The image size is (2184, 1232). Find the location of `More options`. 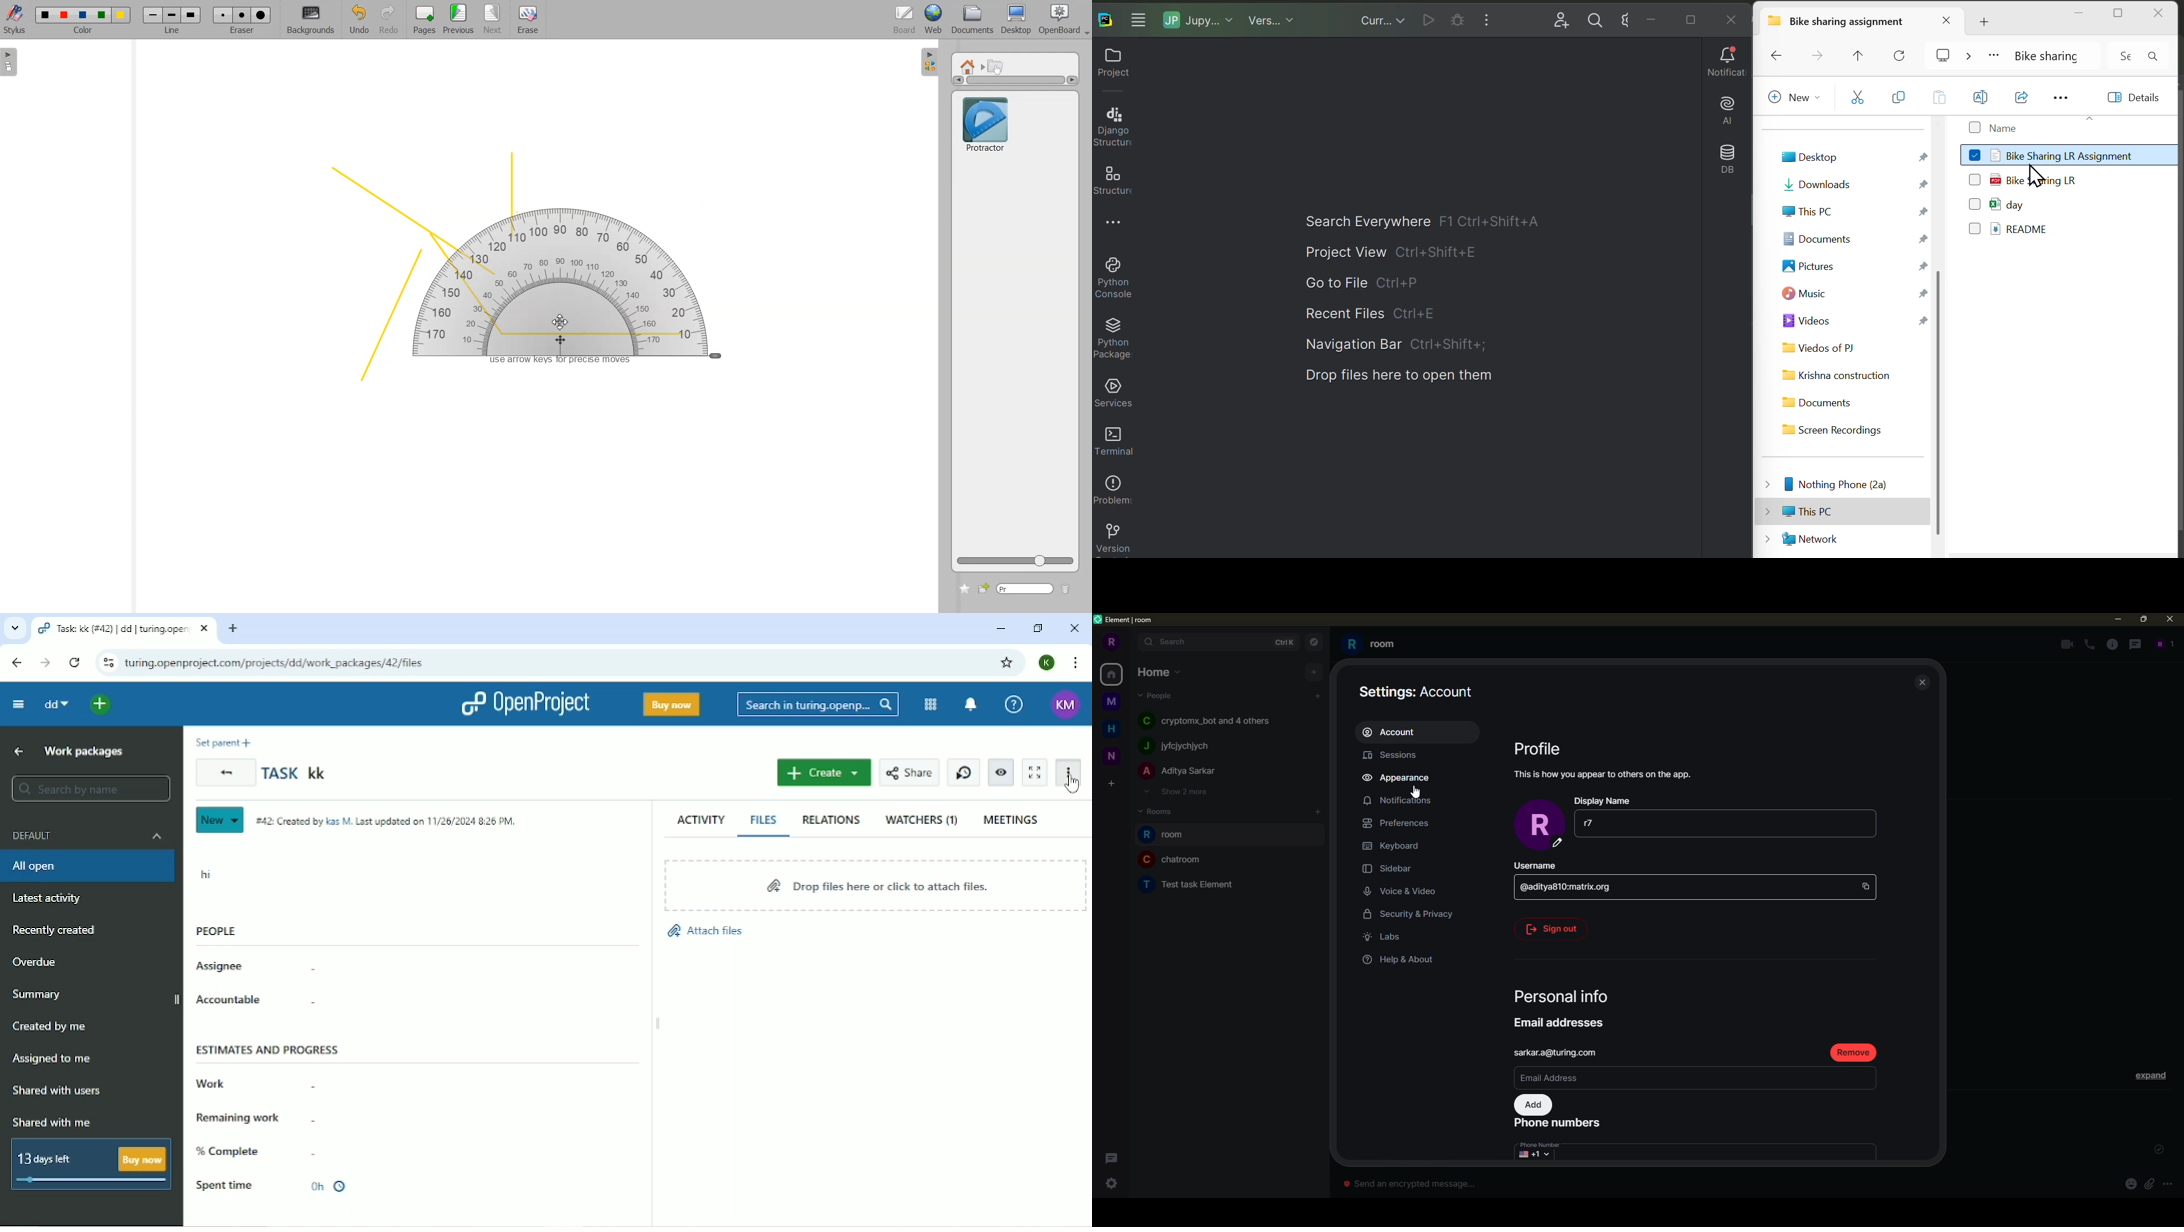

More options is located at coordinates (1114, 225).